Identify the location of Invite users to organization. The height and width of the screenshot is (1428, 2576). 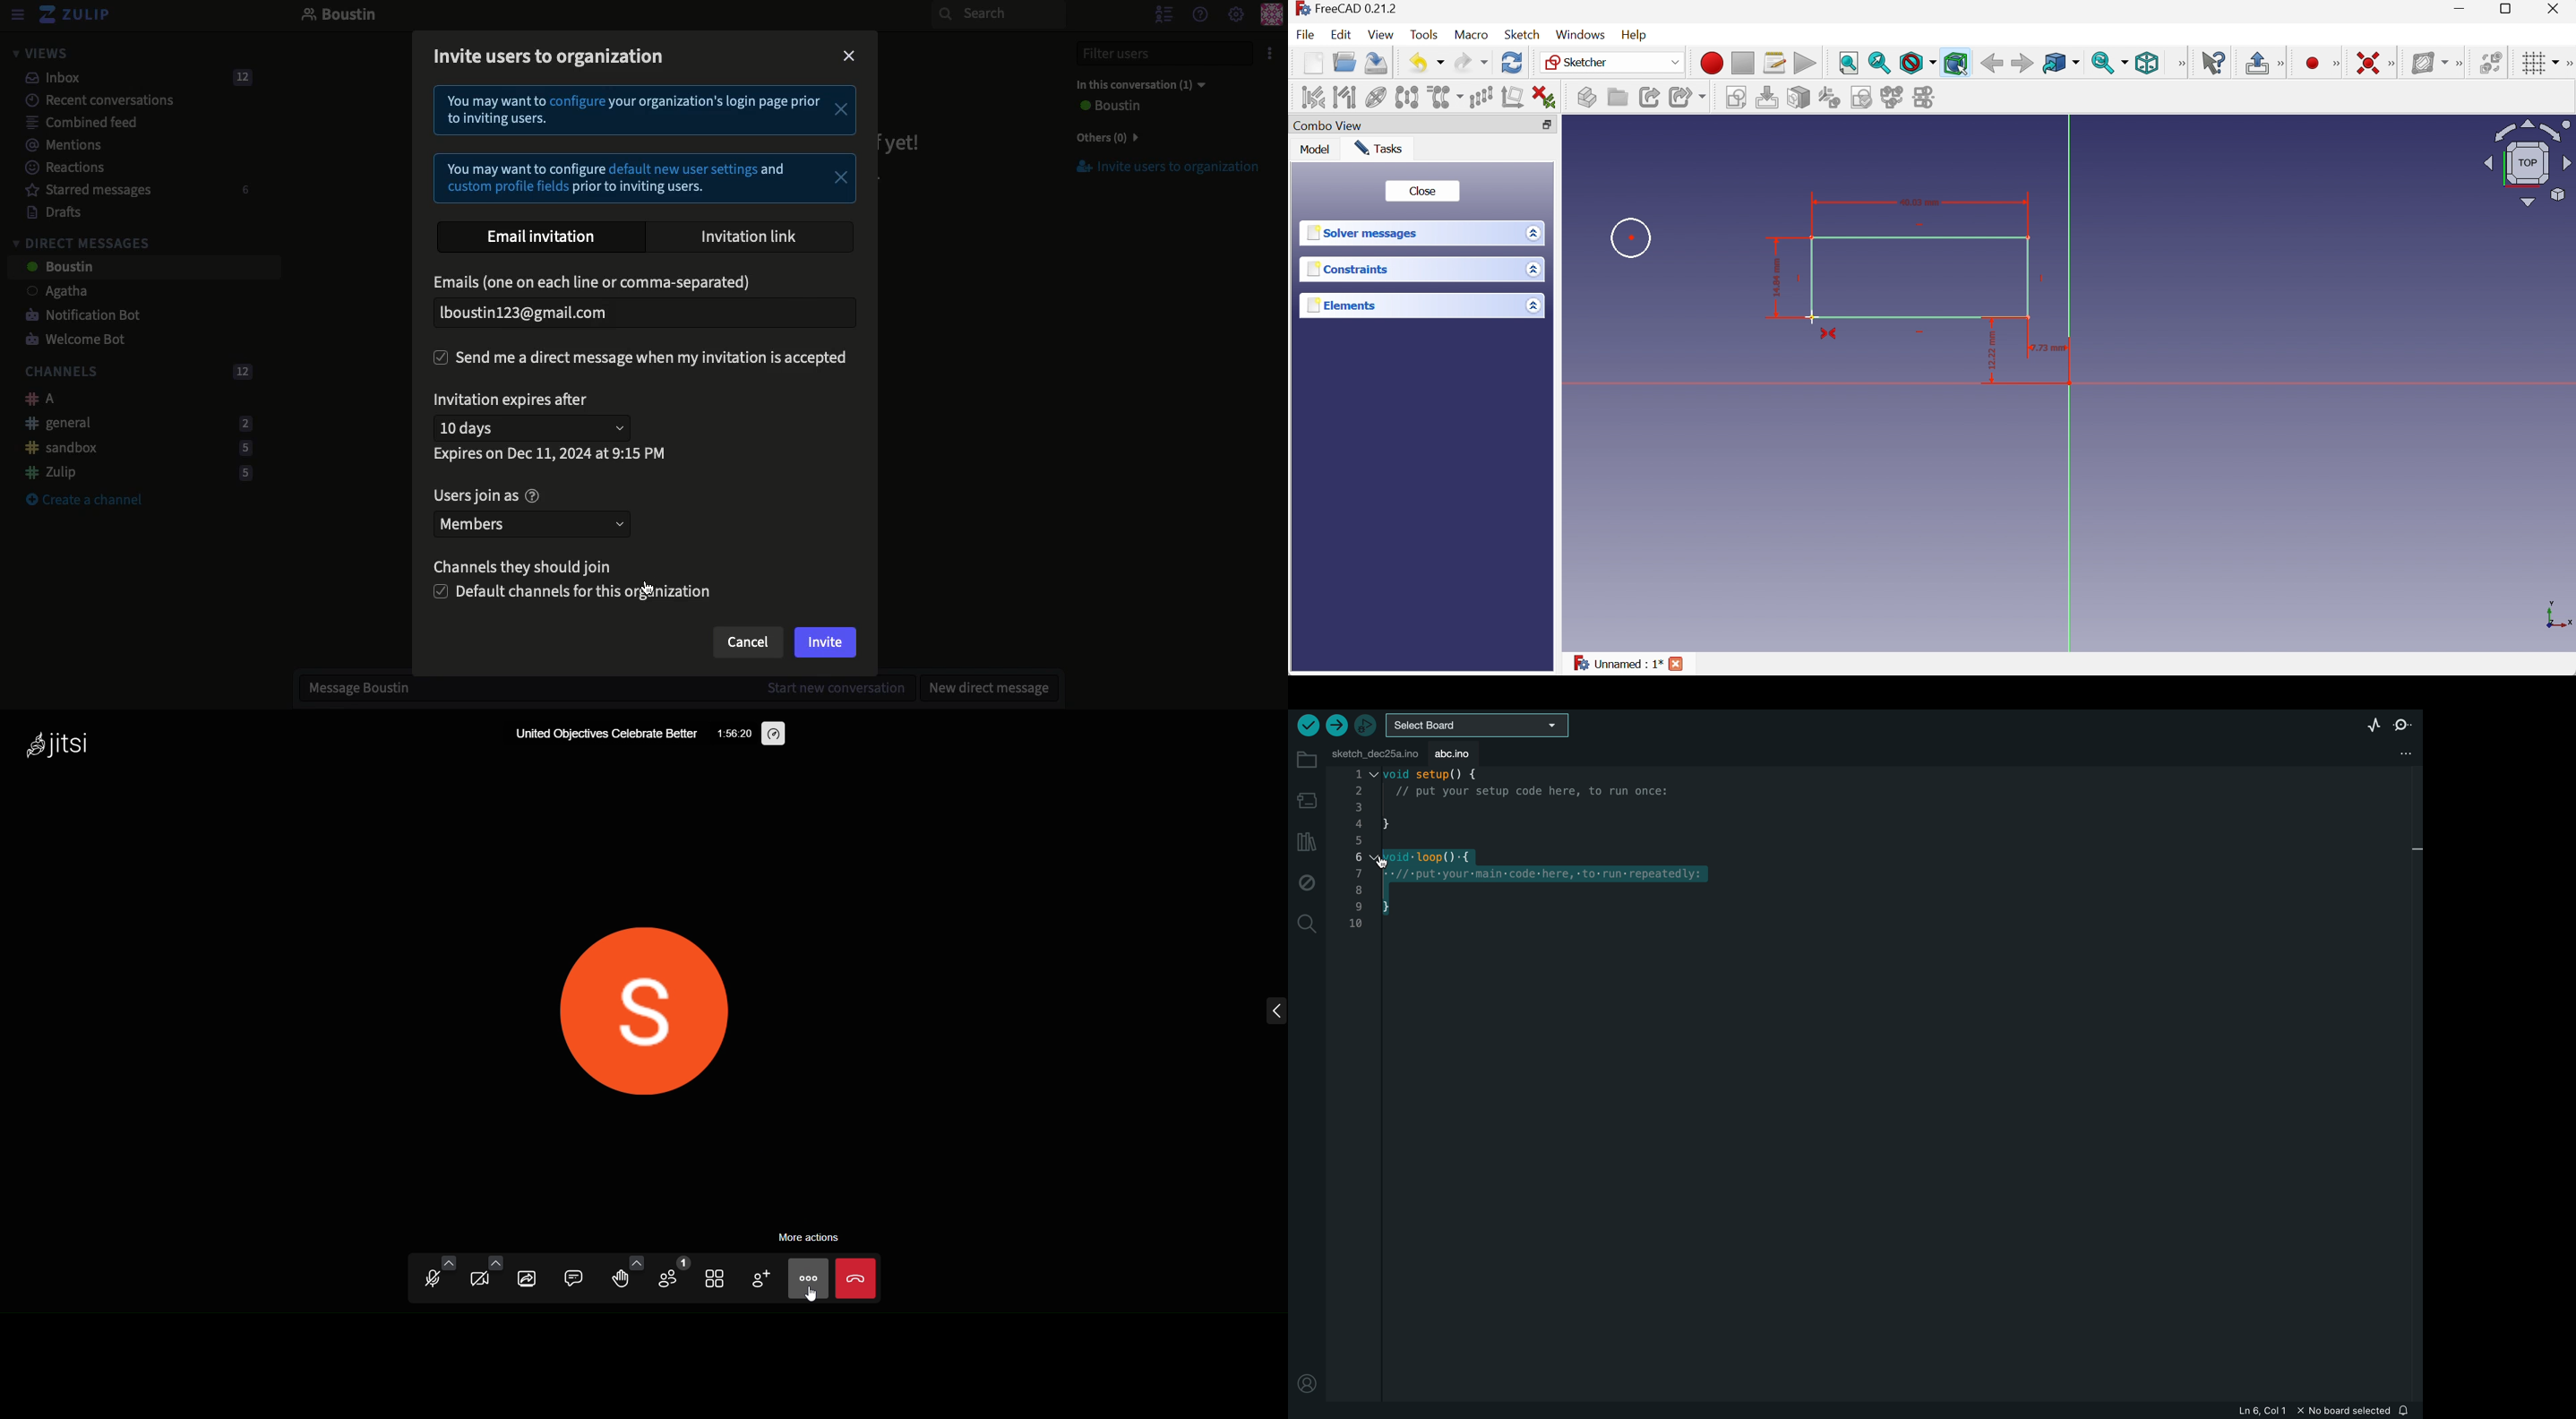
(1158, 168).